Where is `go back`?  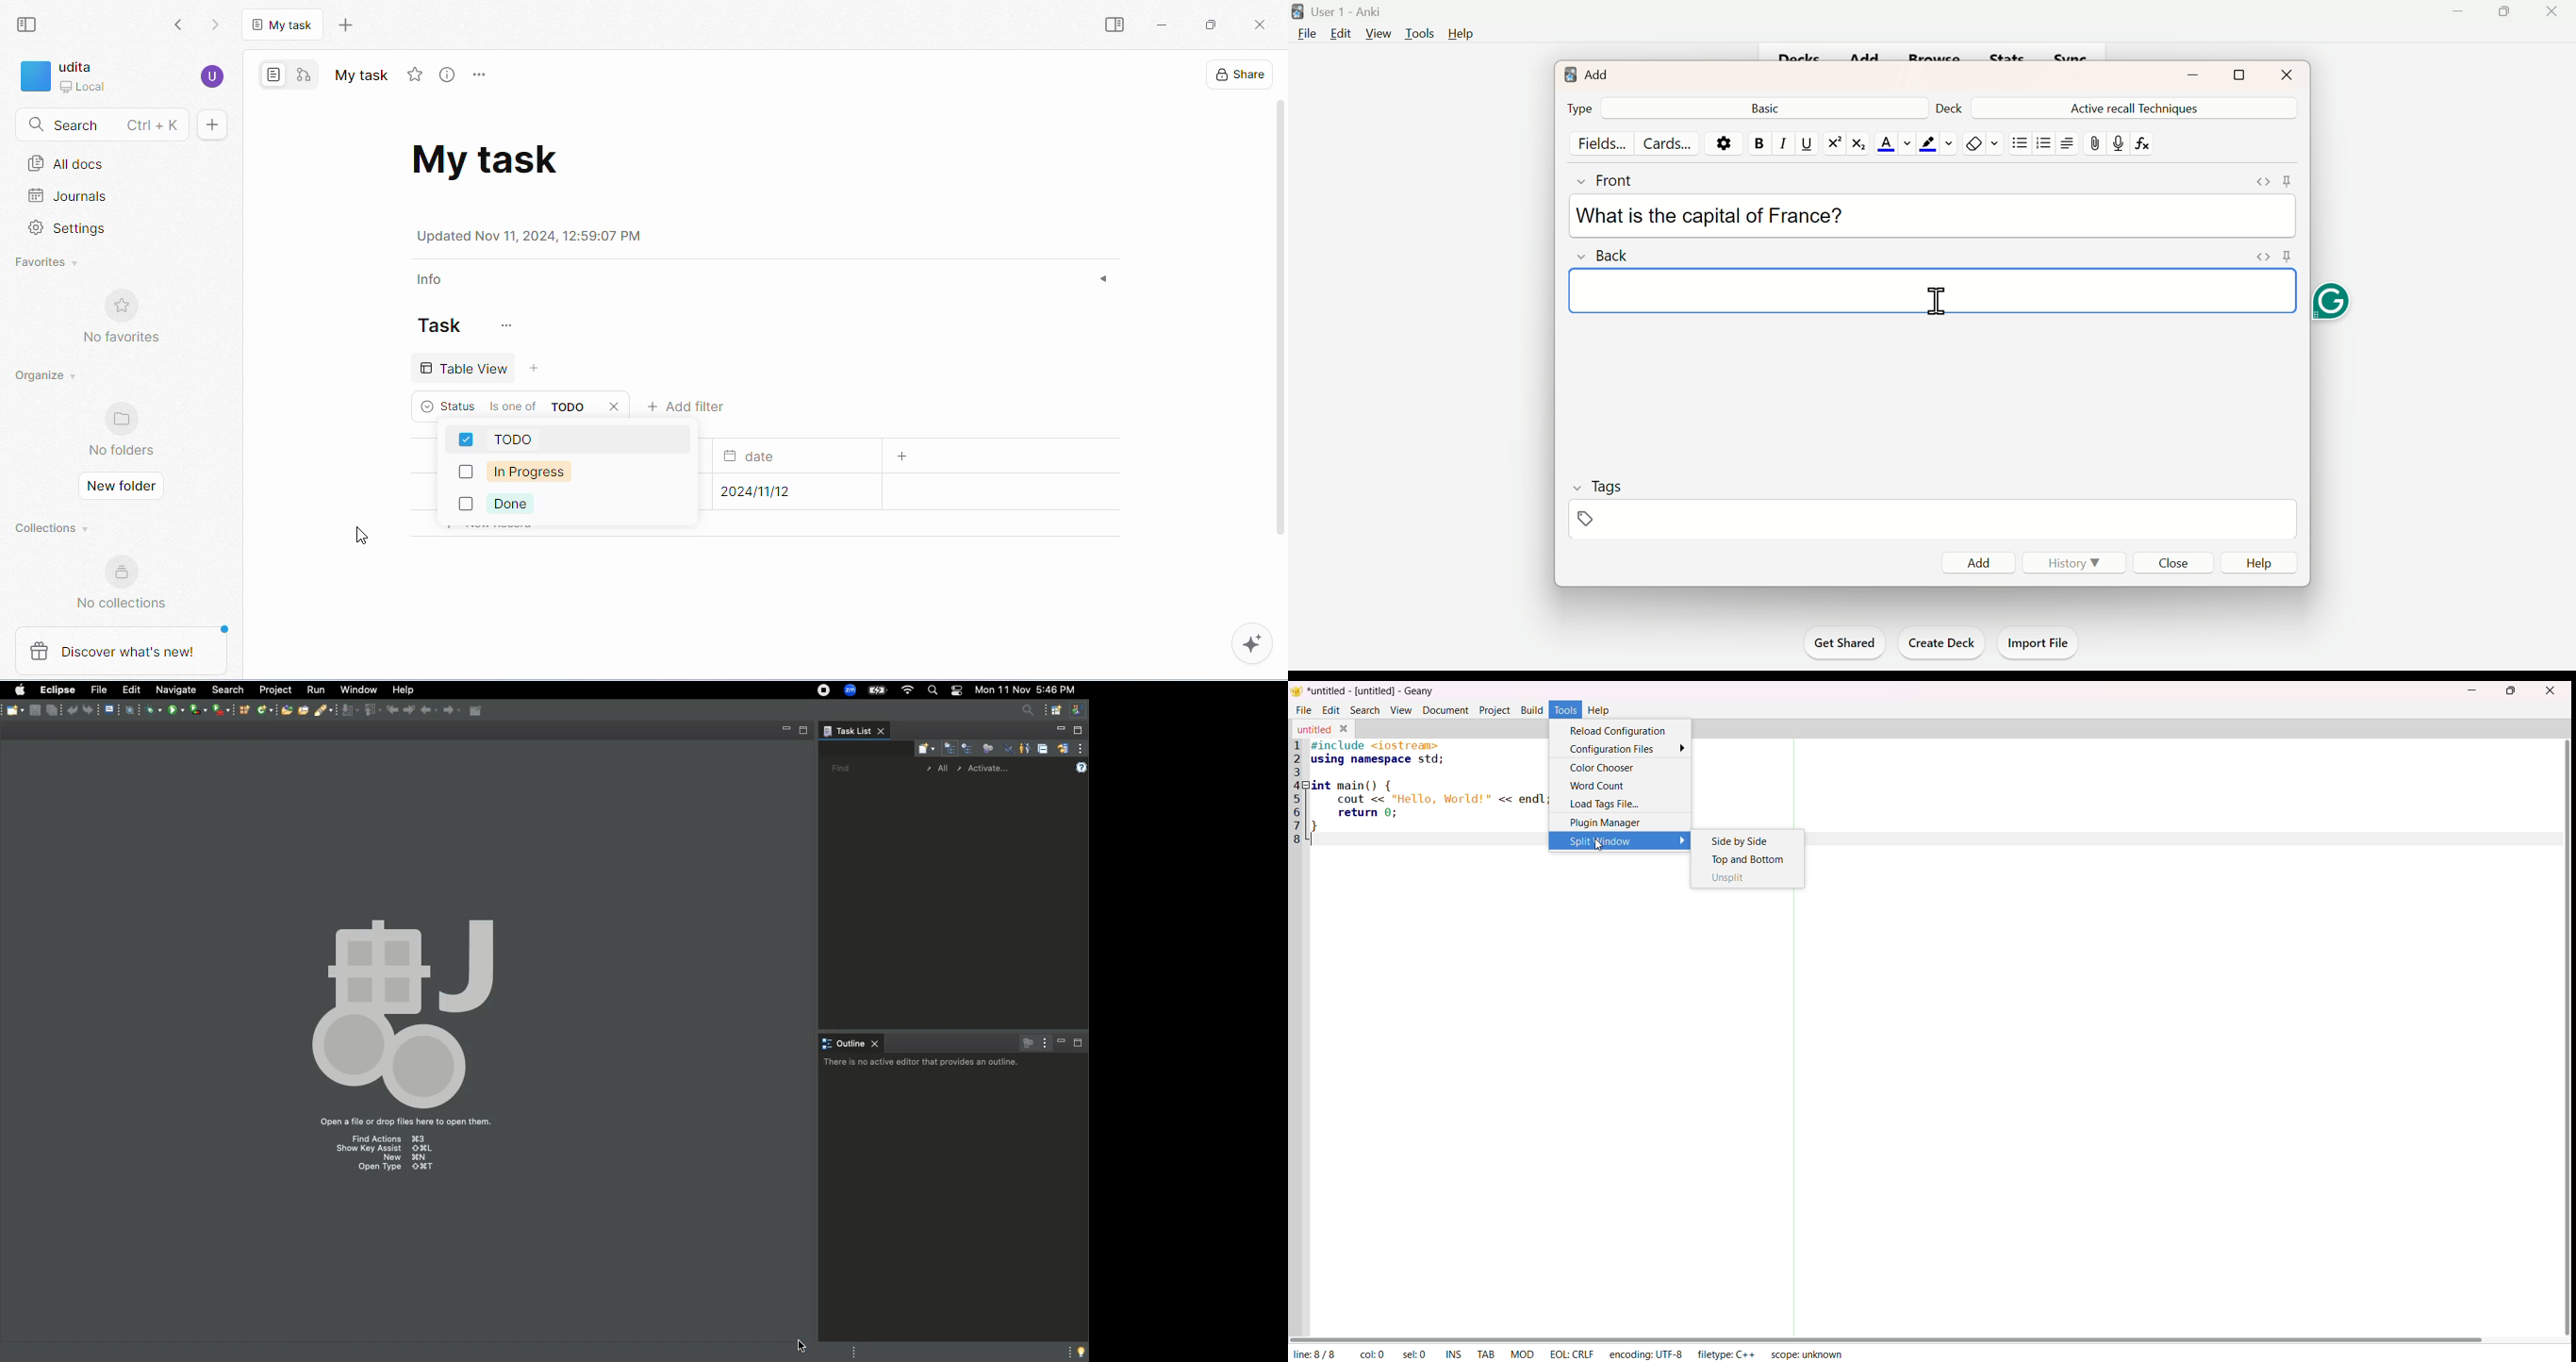
go back is located at coordinates (179, 25).